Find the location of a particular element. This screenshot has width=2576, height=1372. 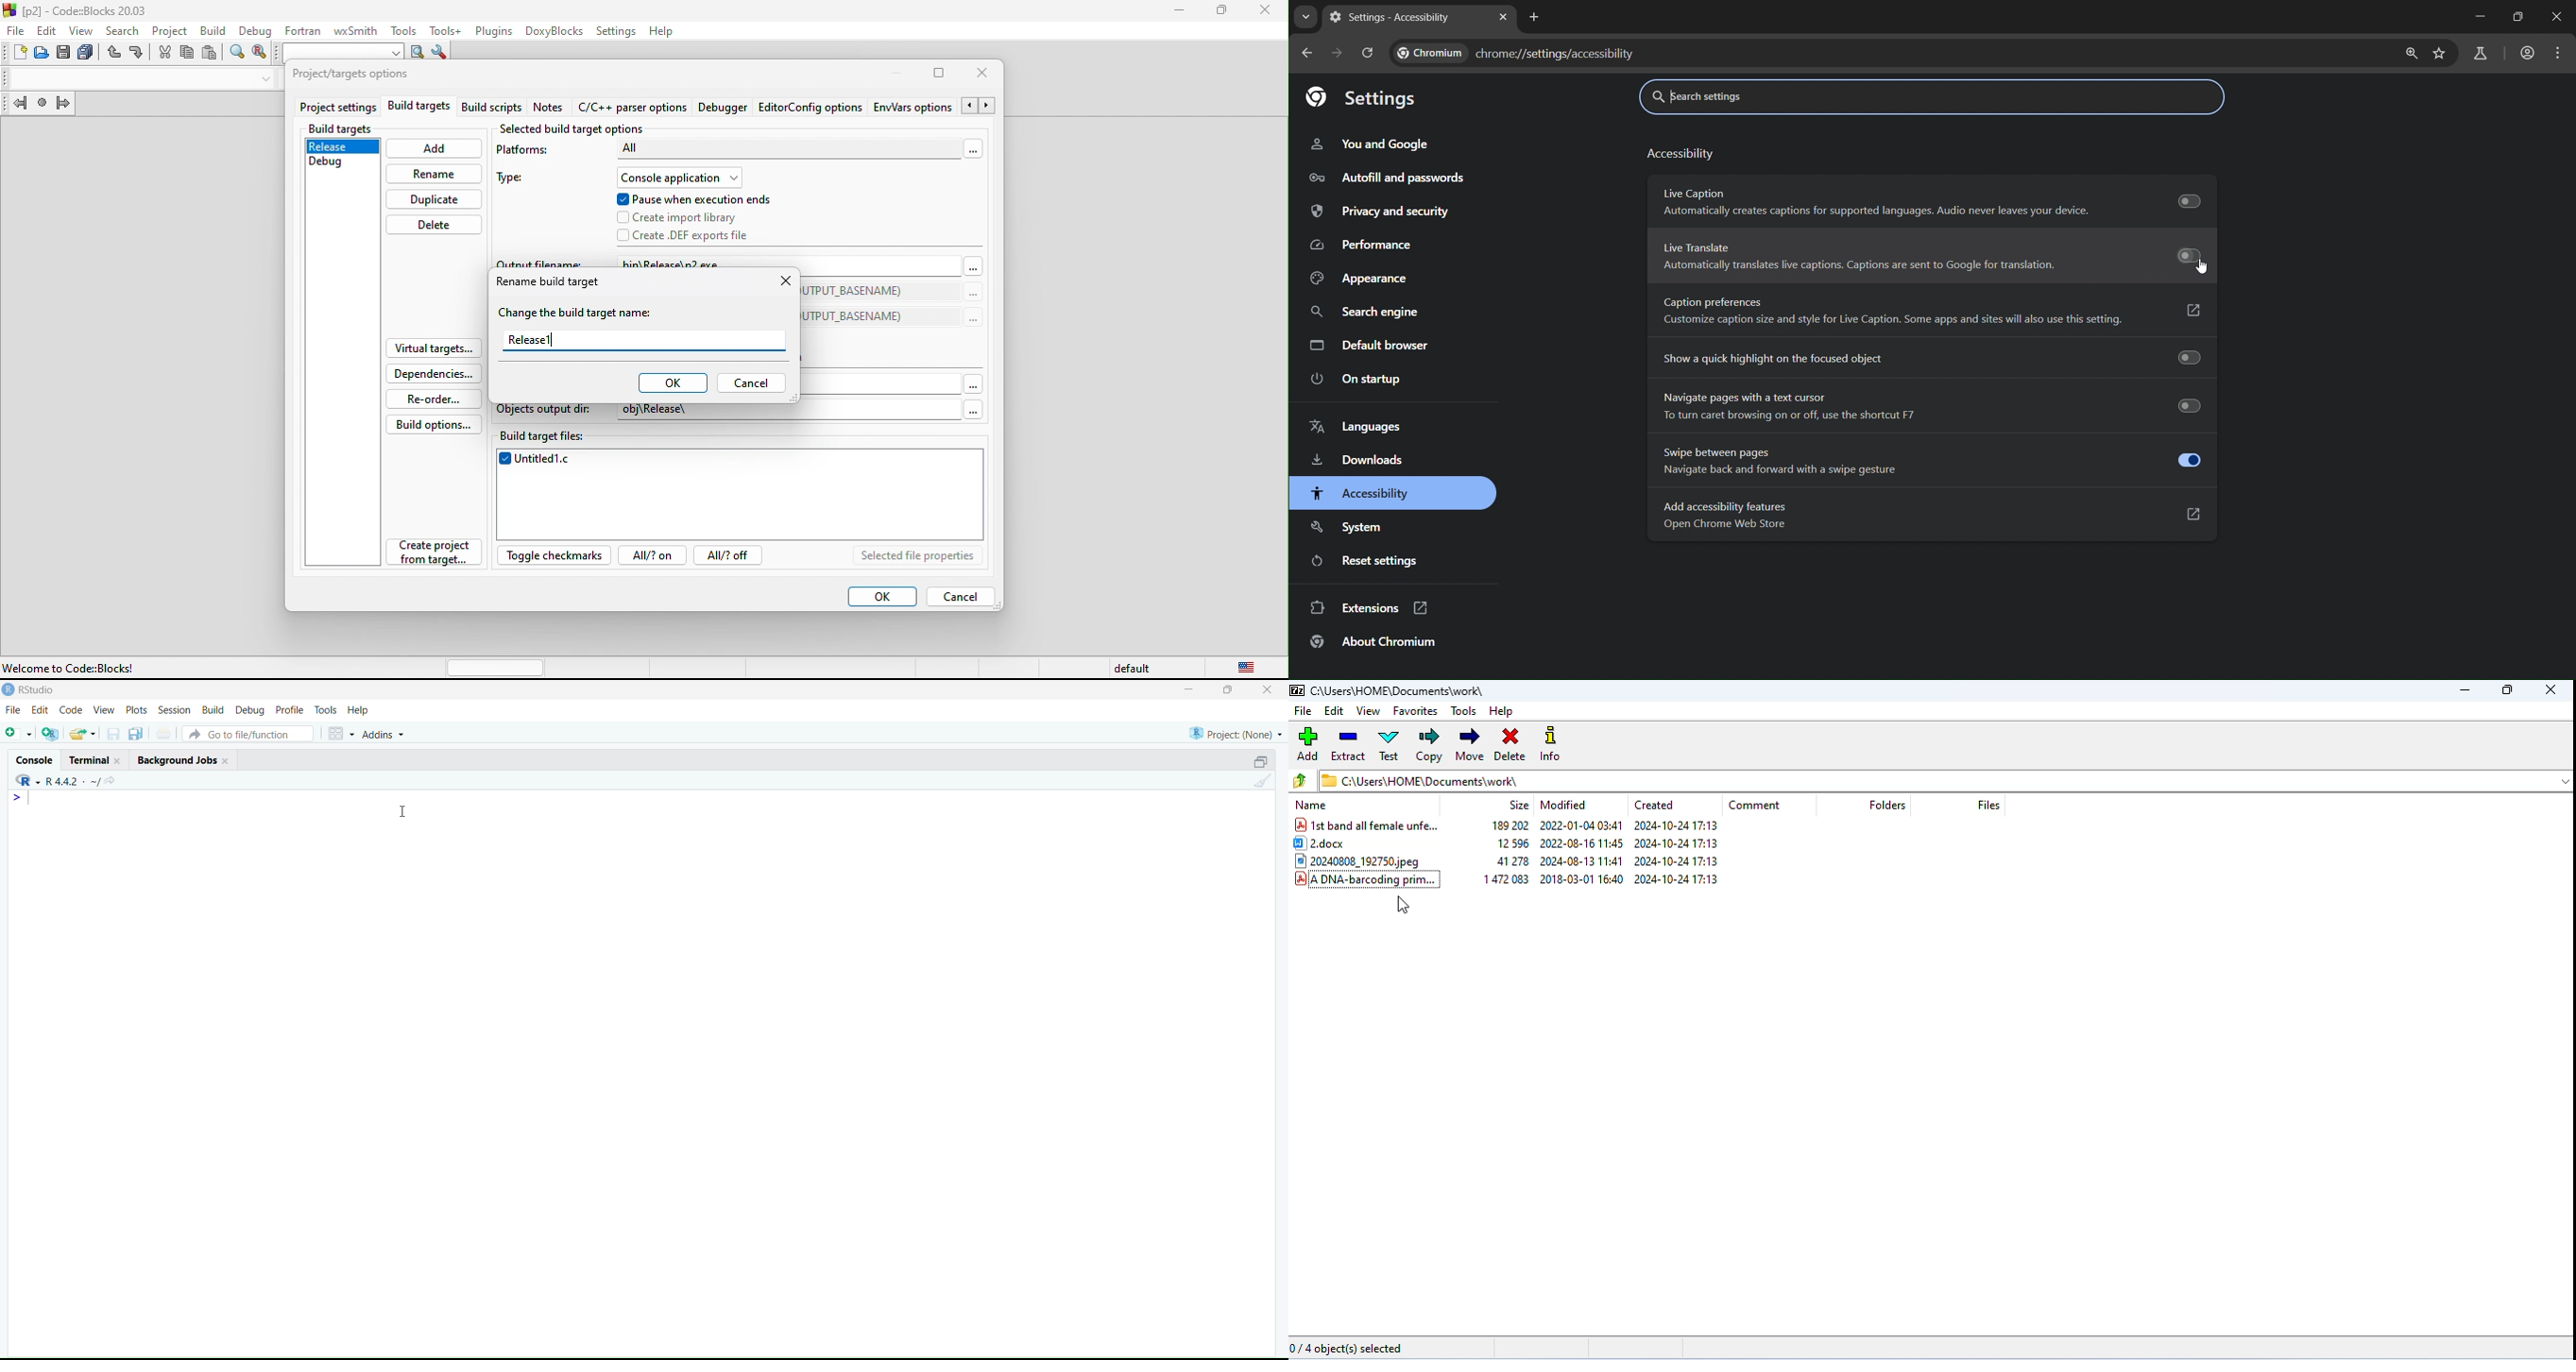

toogle is located at coordinates (2183, 358).